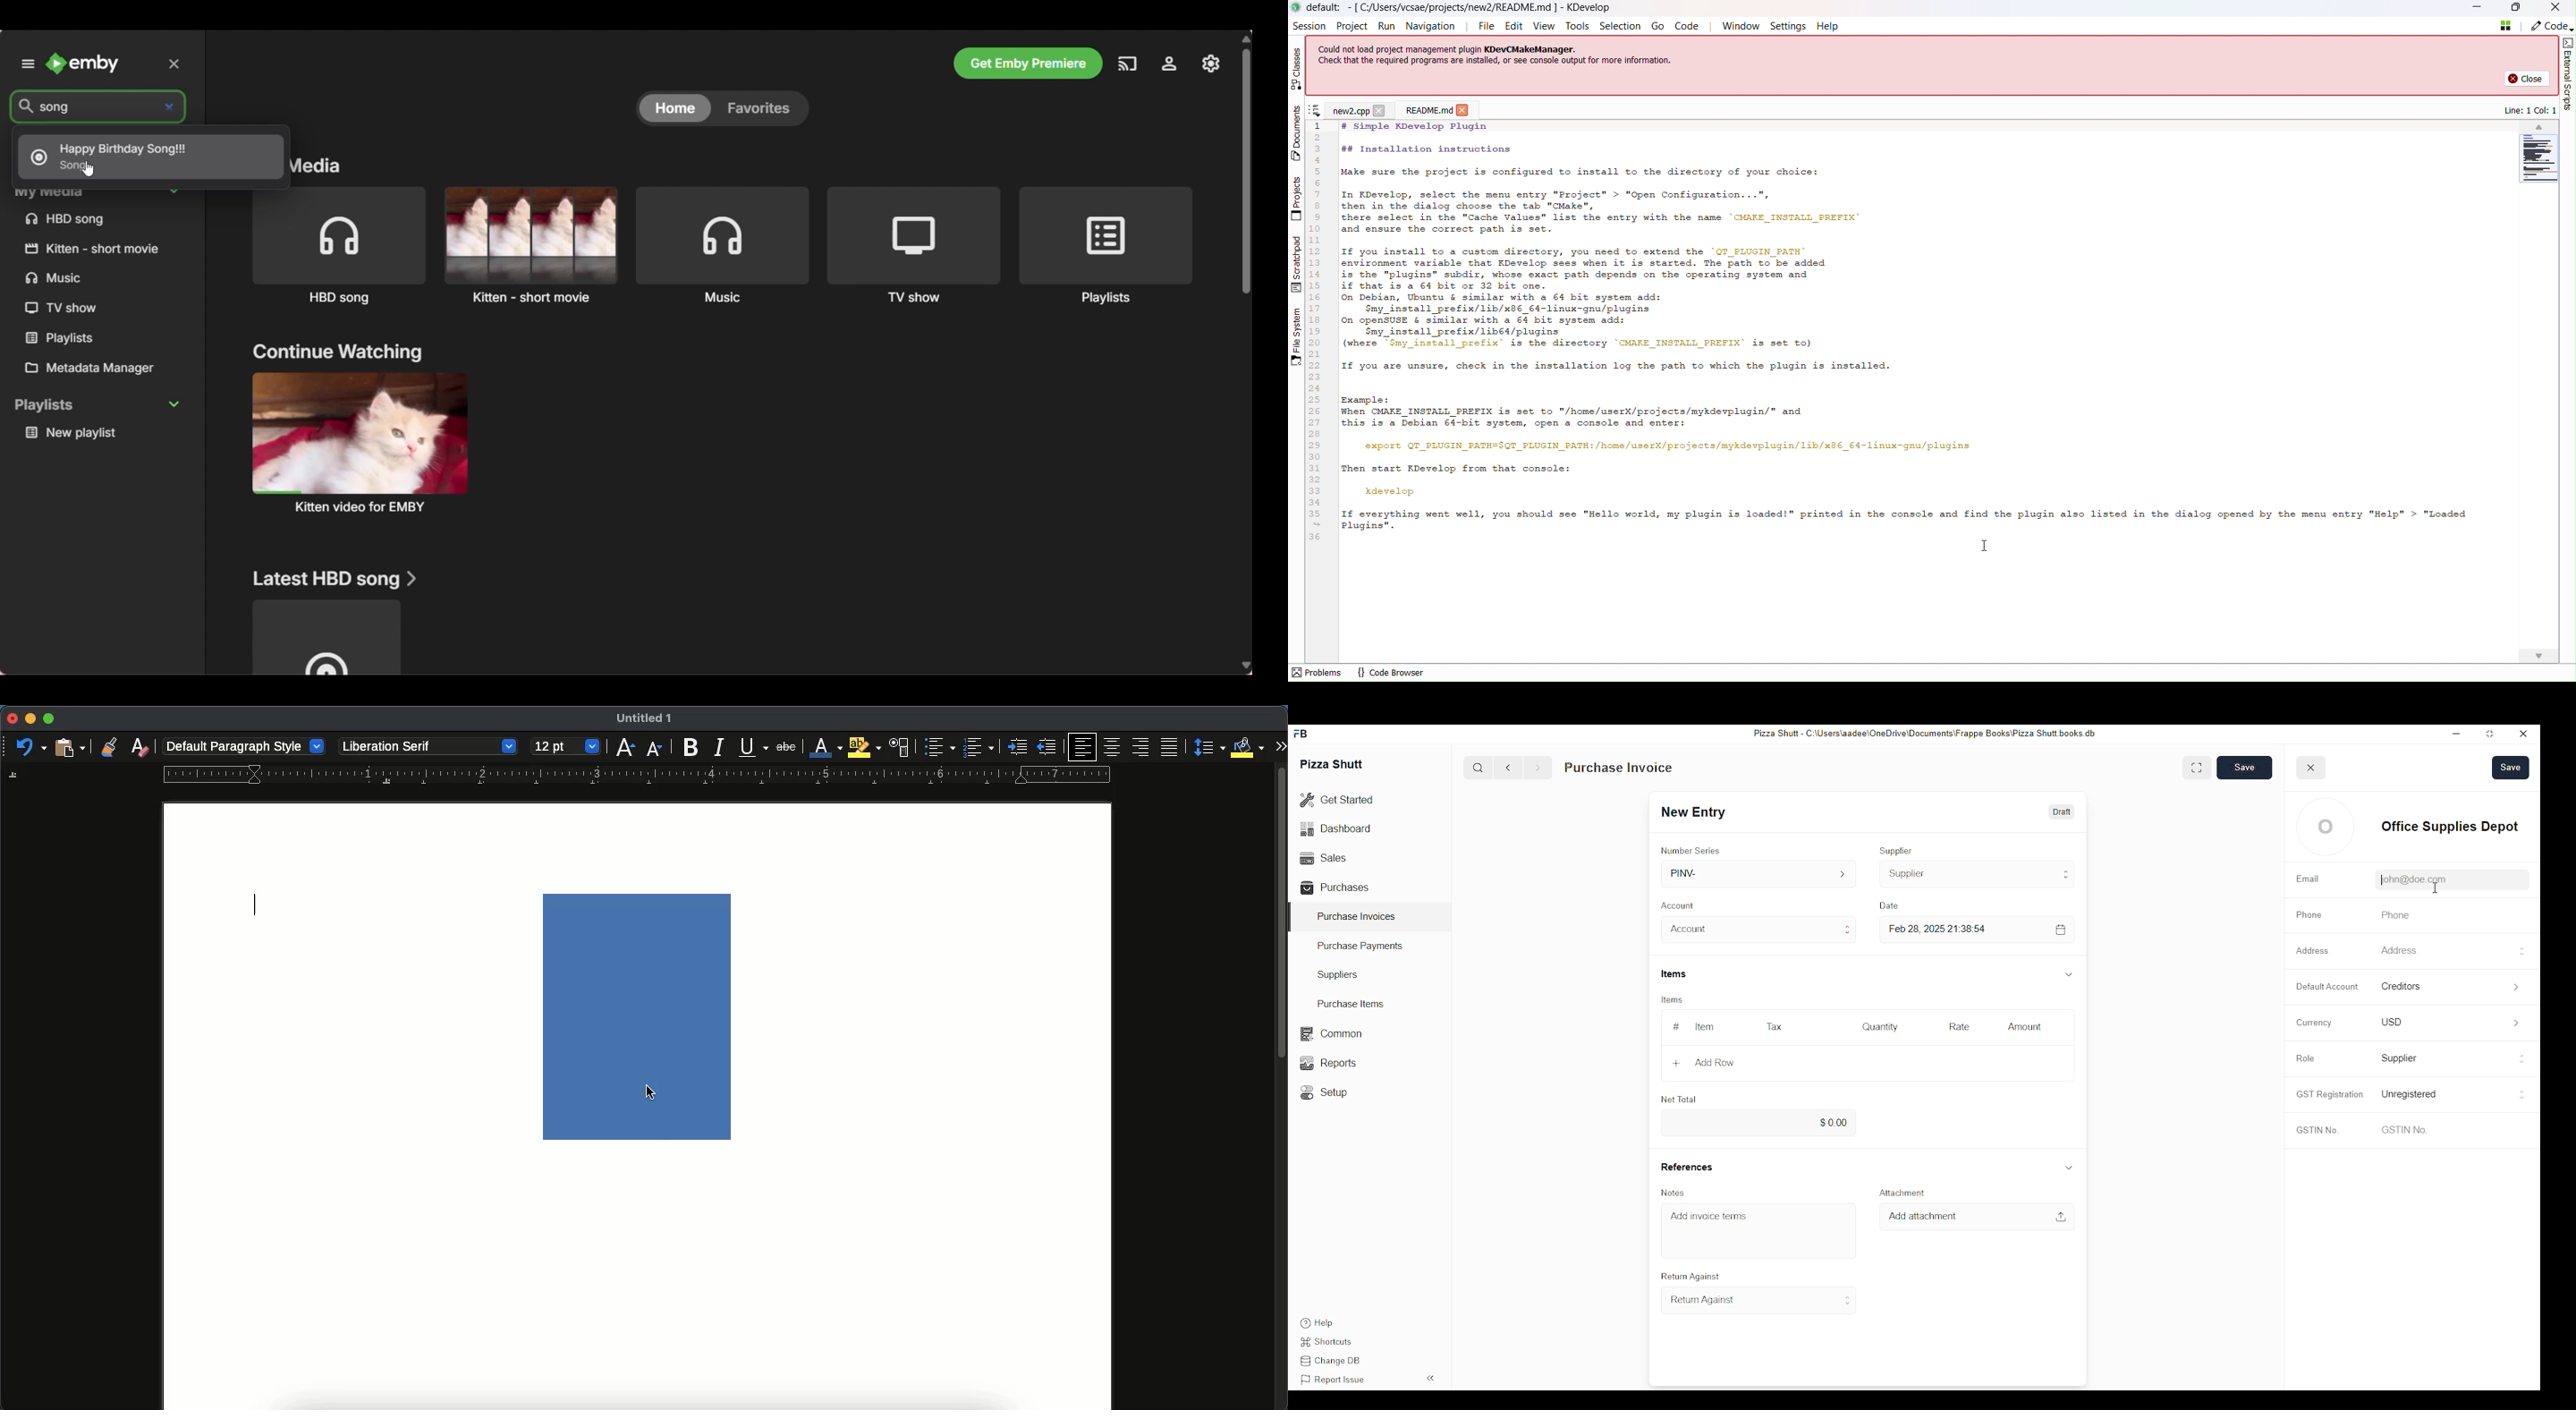  What do you see at coordinates (2329, 1094) in the screenshot?
I see `GST Registration` at bounding box center [2329, 1094].